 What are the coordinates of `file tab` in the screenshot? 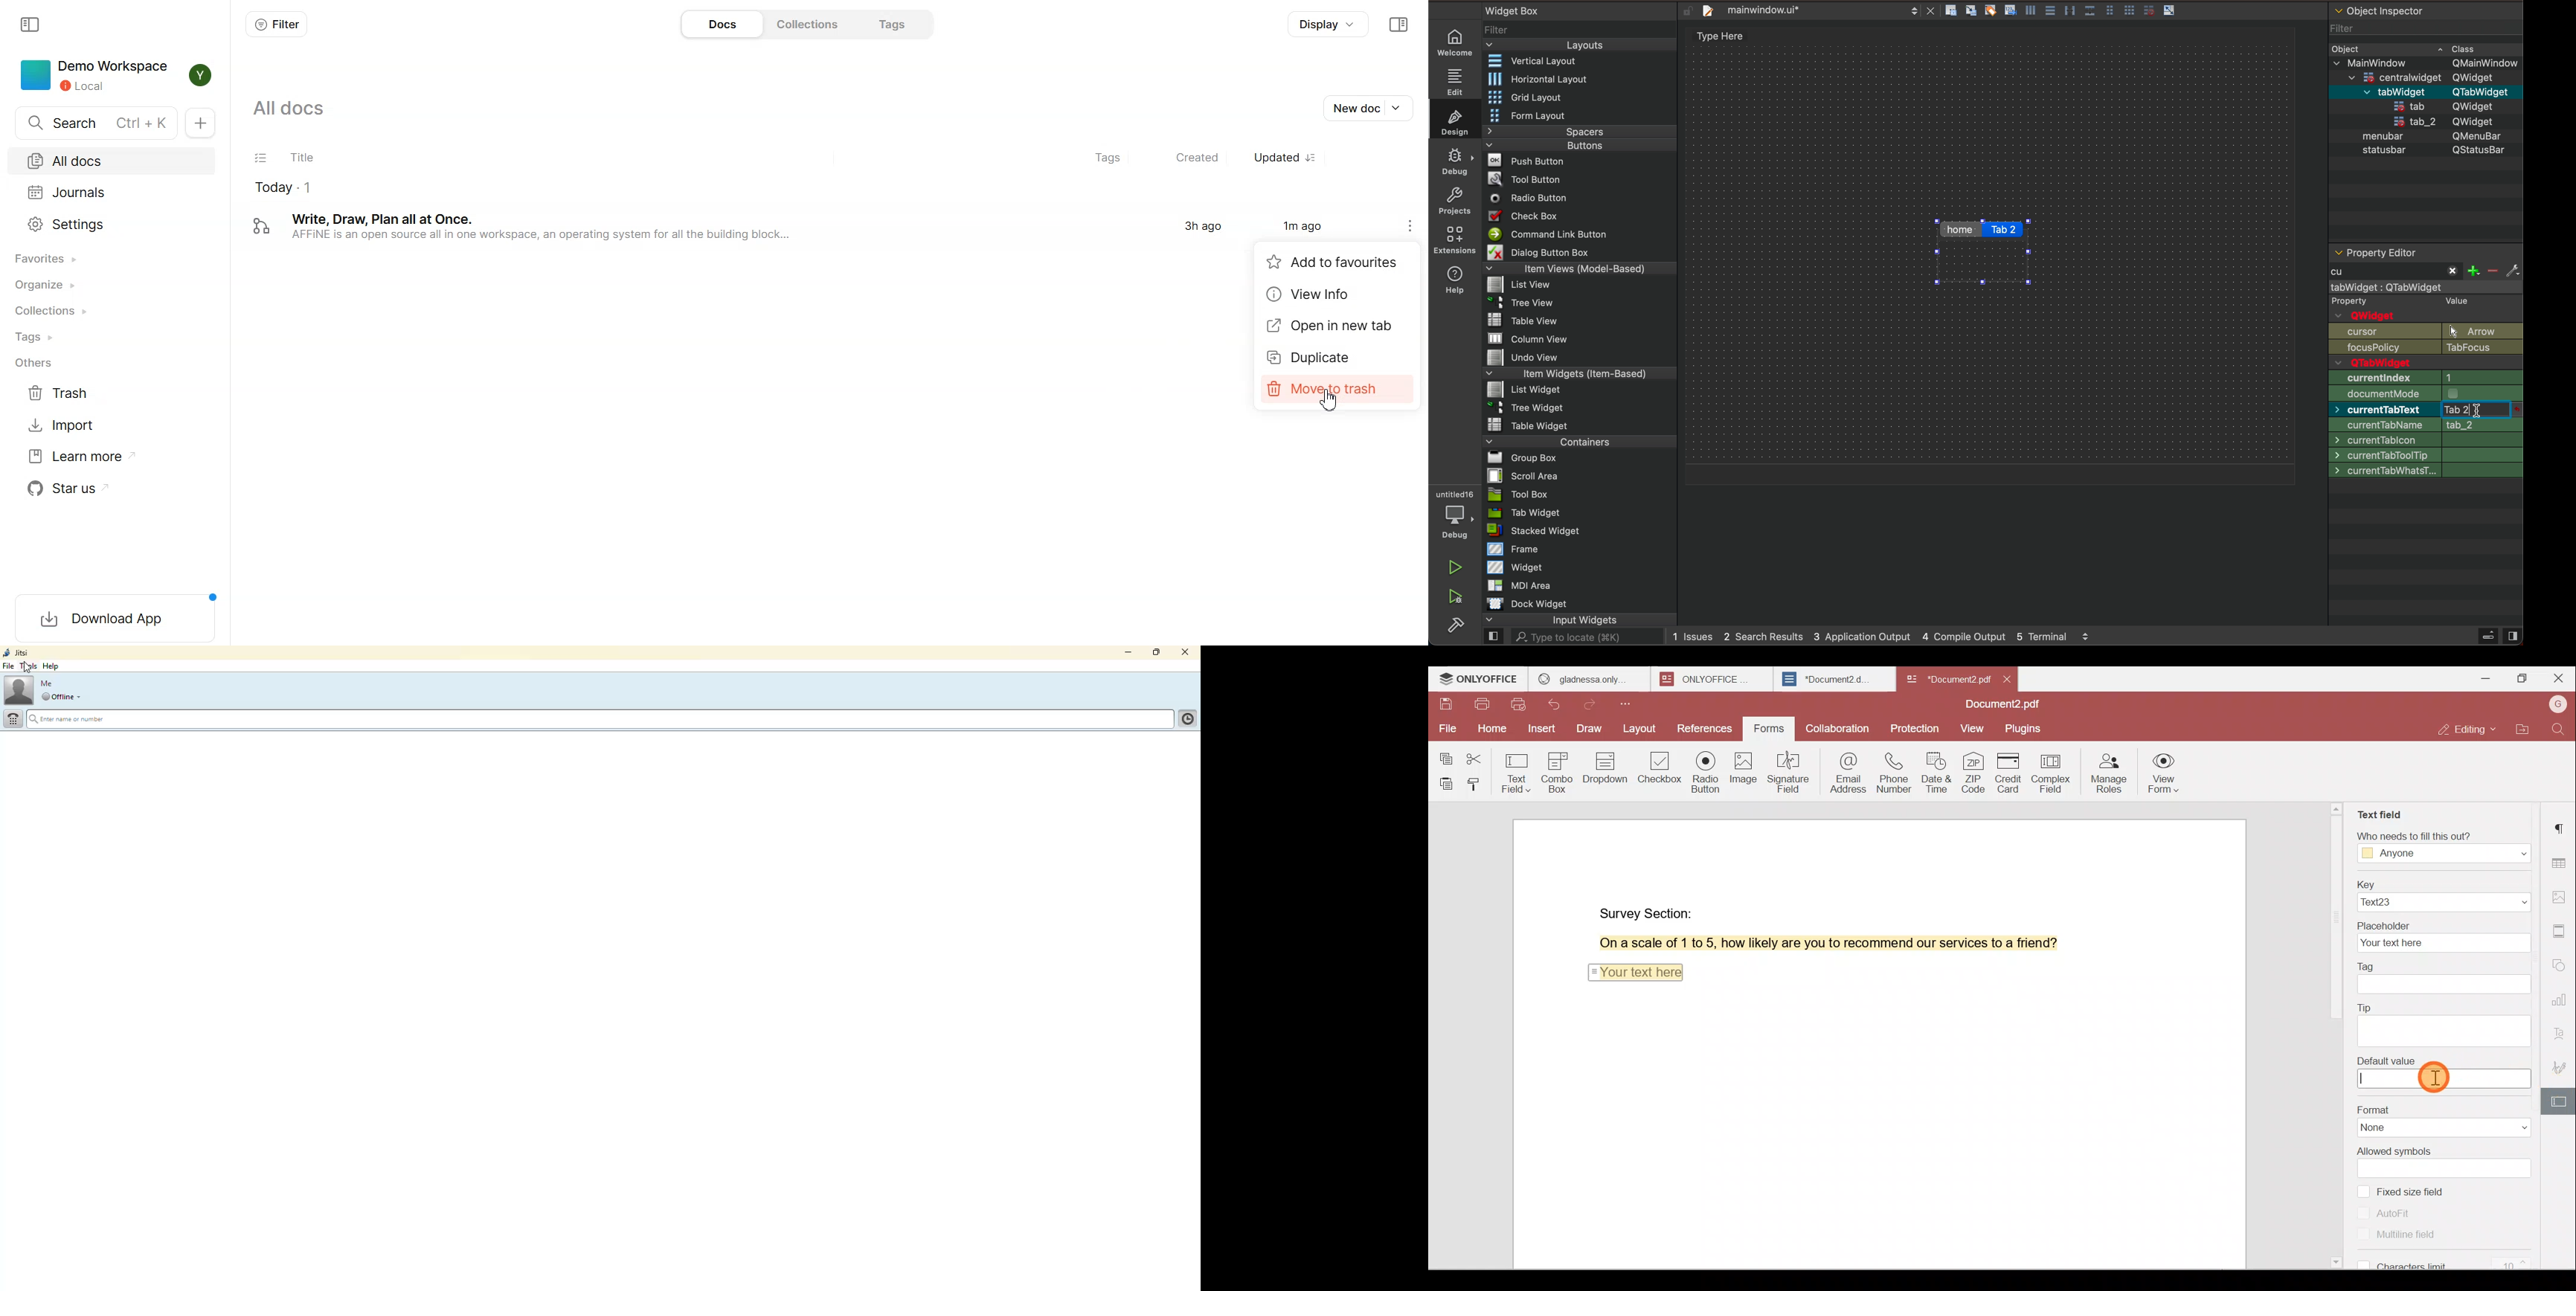 It's located at (1814, 11).